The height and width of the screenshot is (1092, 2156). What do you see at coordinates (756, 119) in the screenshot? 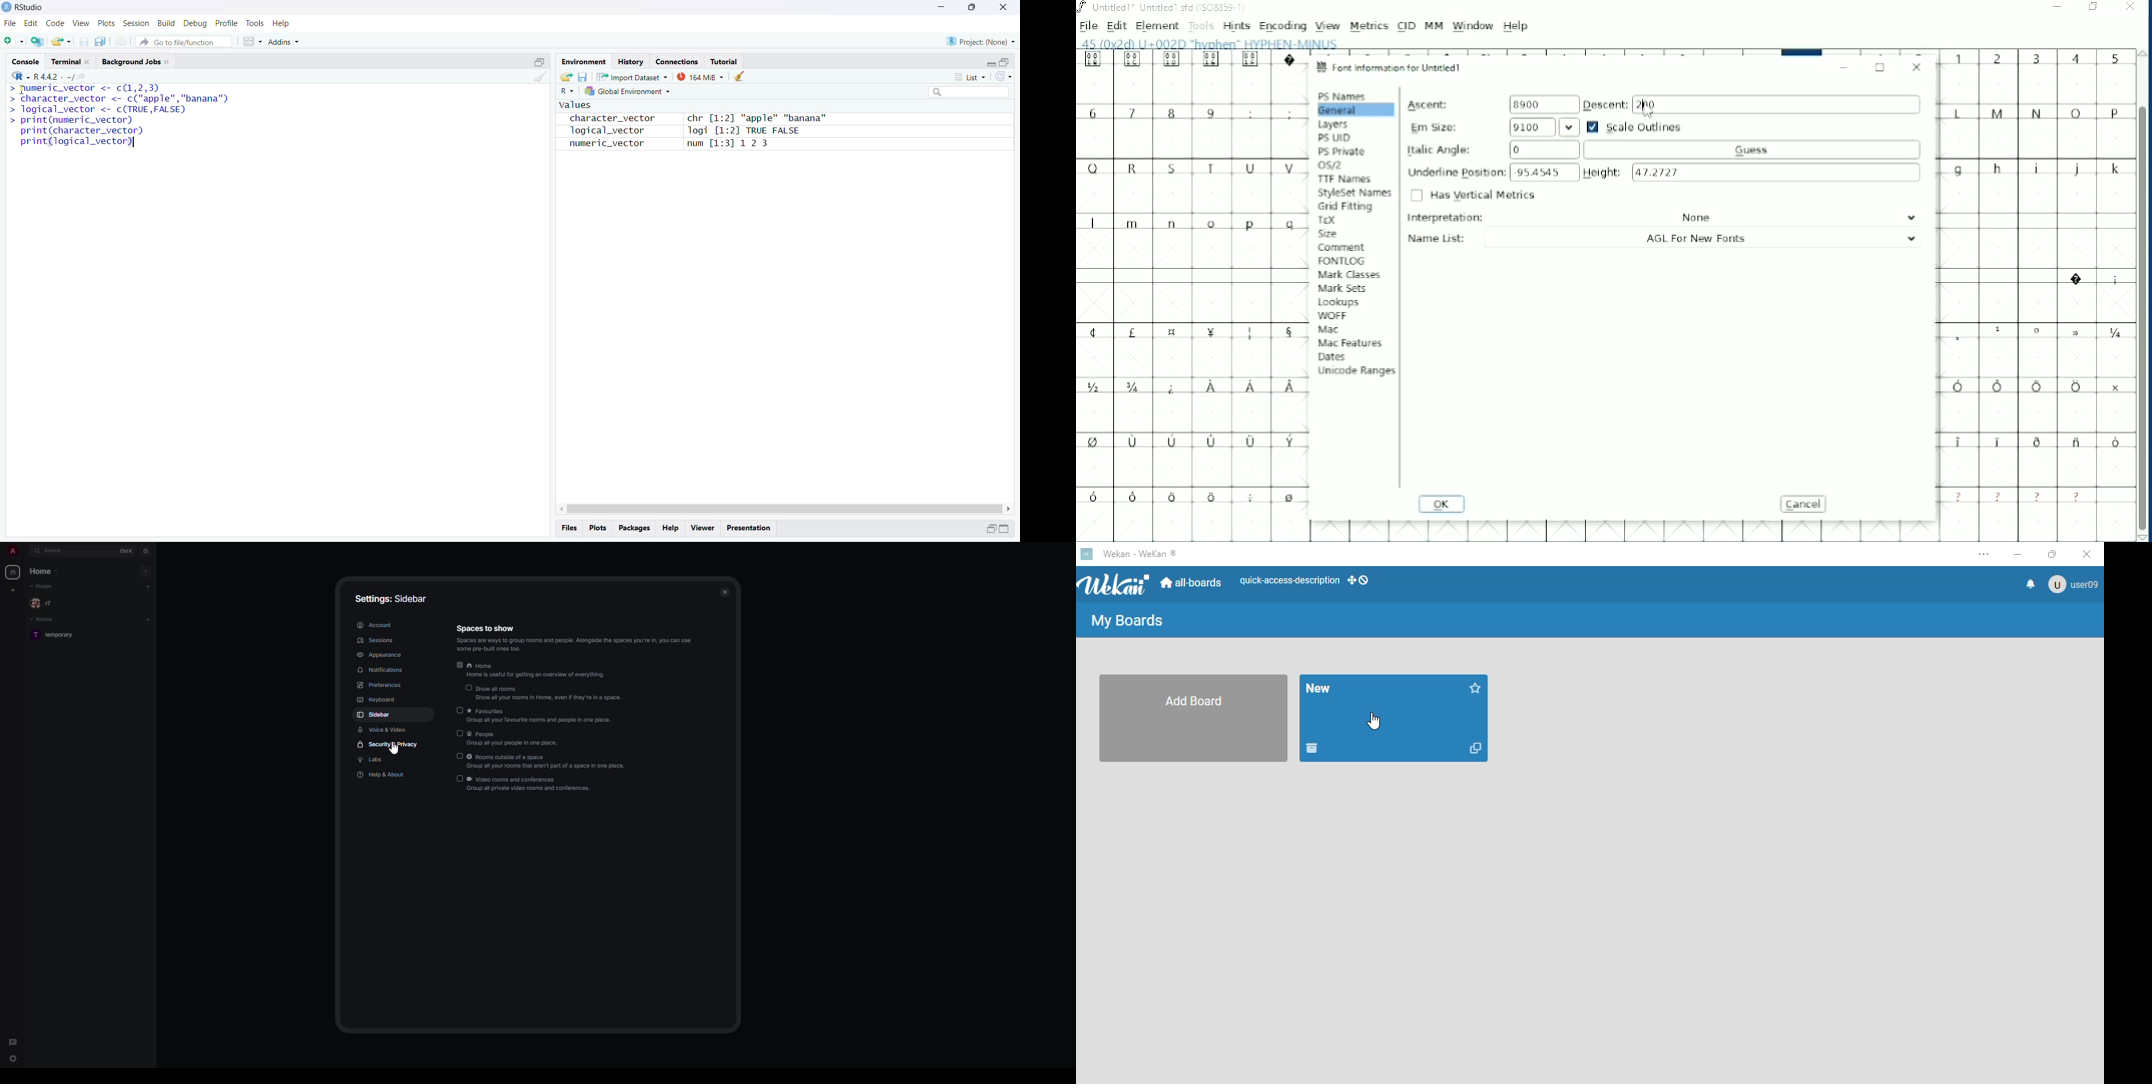
I see `chr [1:2] "apple" "banana"` at bounding box center [756, 119].